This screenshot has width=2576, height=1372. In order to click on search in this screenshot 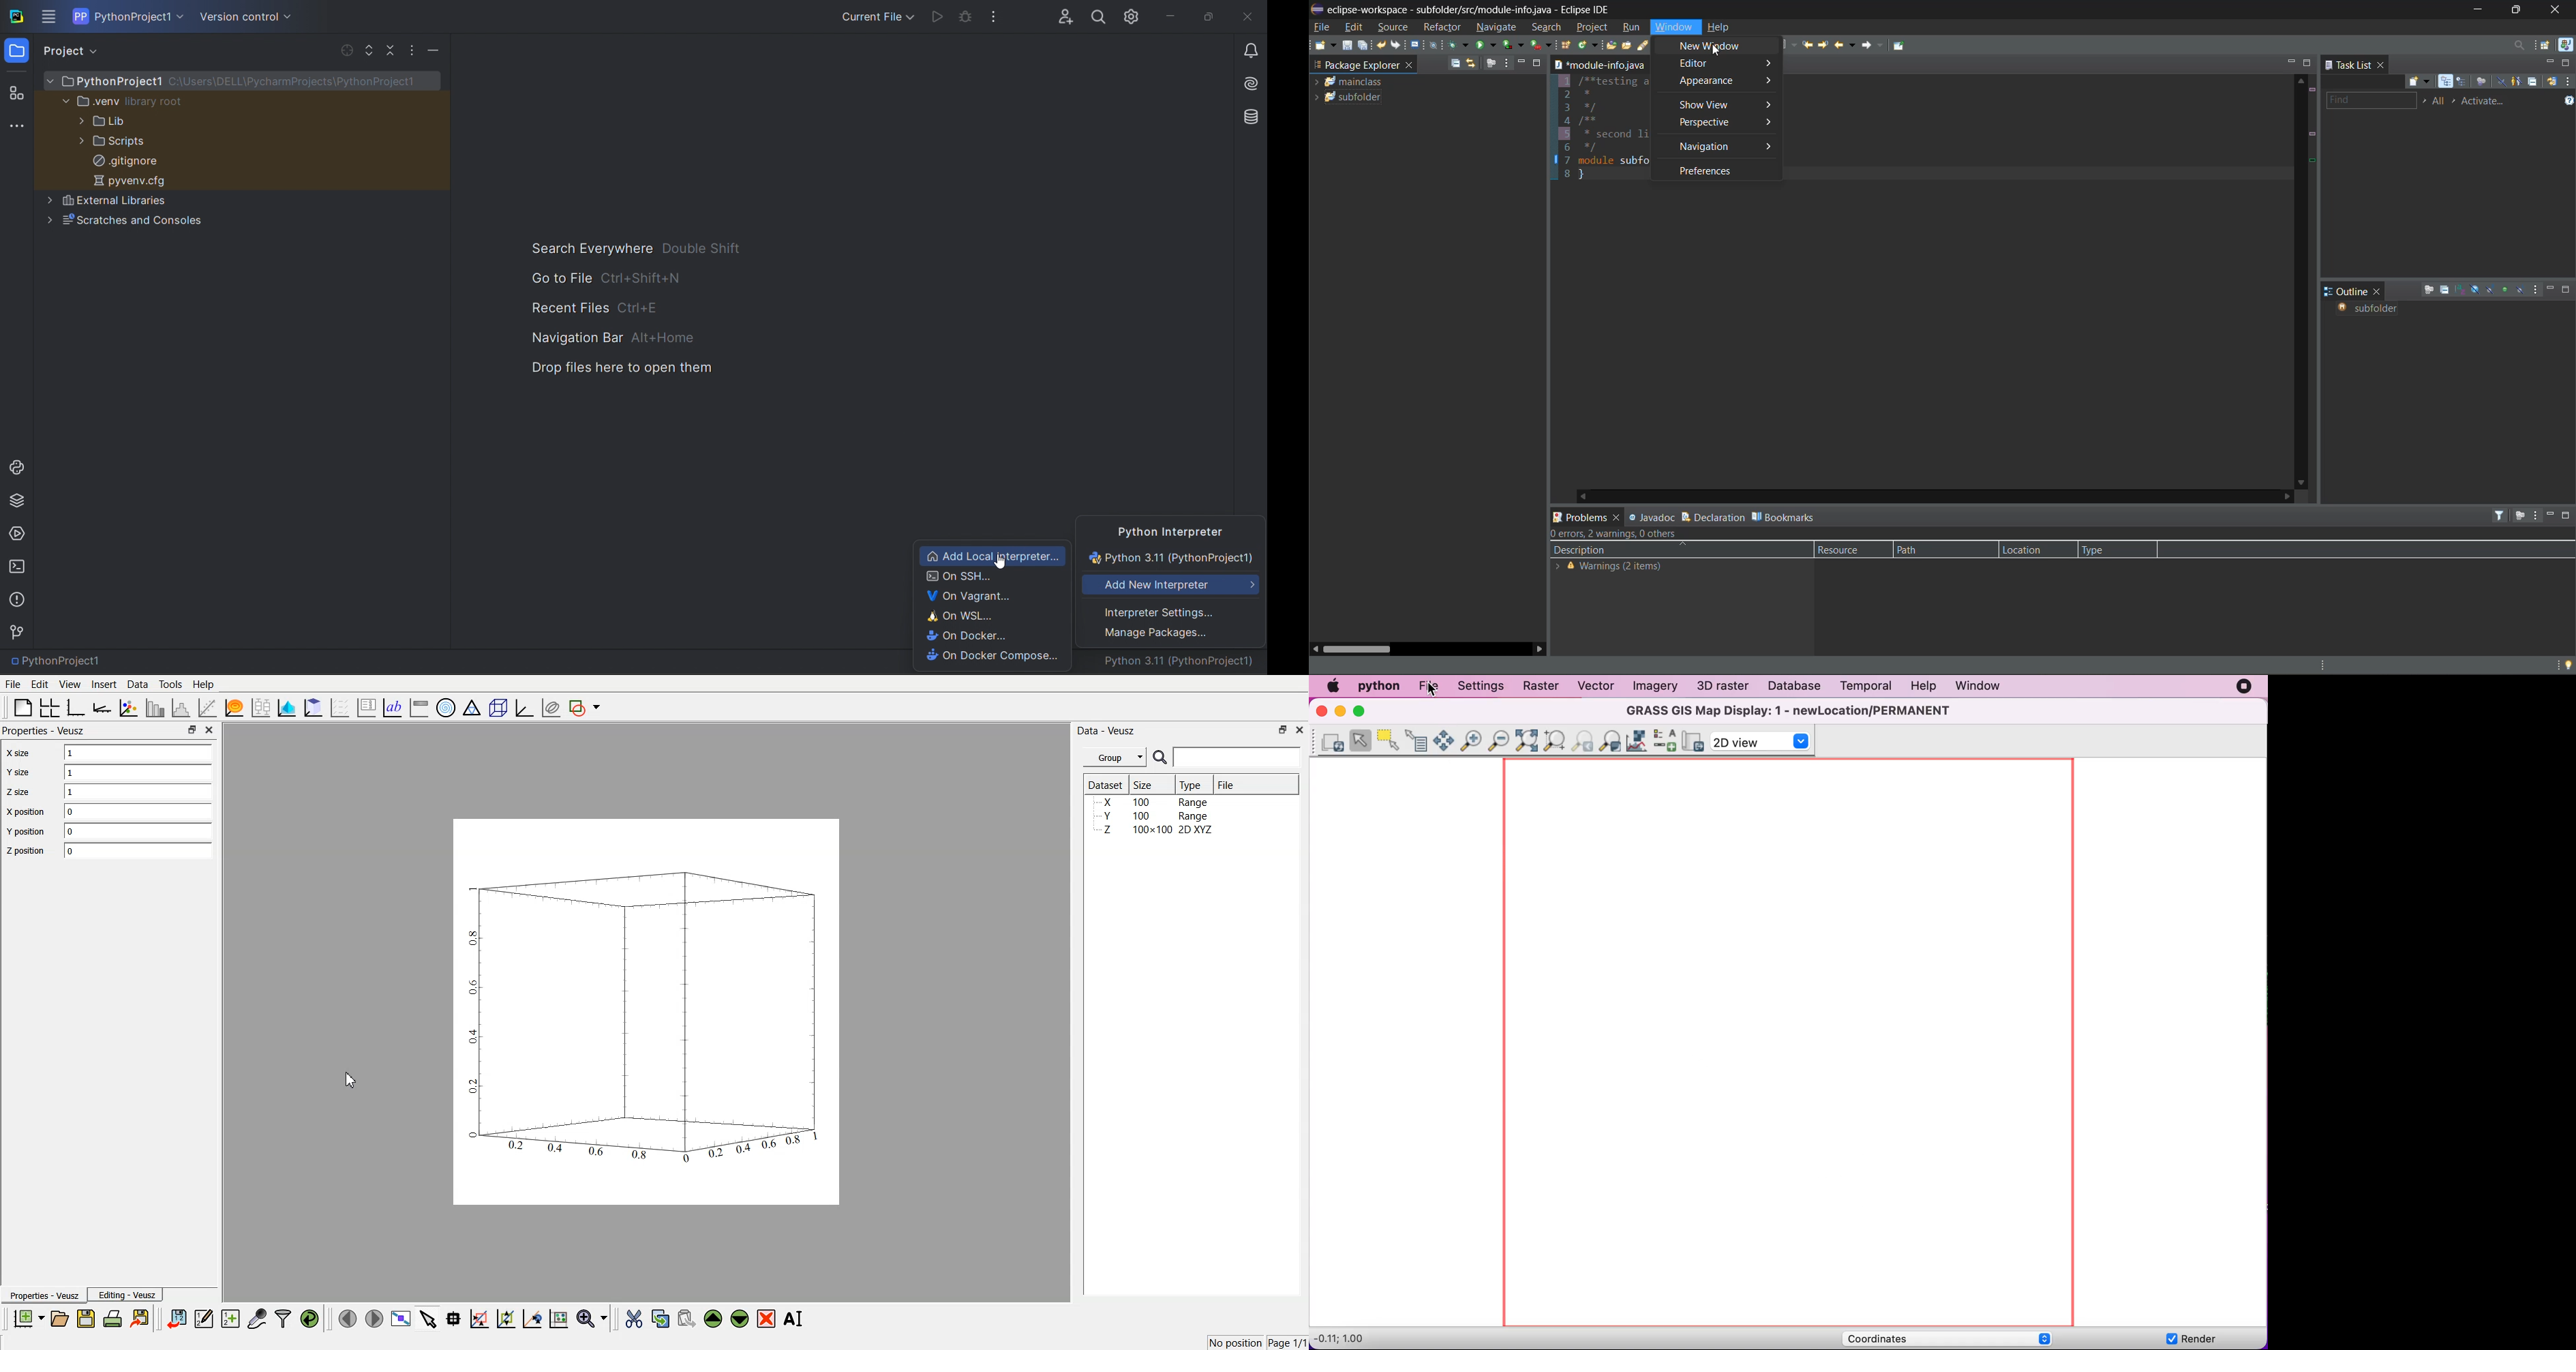, I will do `click(1547, 26)`.